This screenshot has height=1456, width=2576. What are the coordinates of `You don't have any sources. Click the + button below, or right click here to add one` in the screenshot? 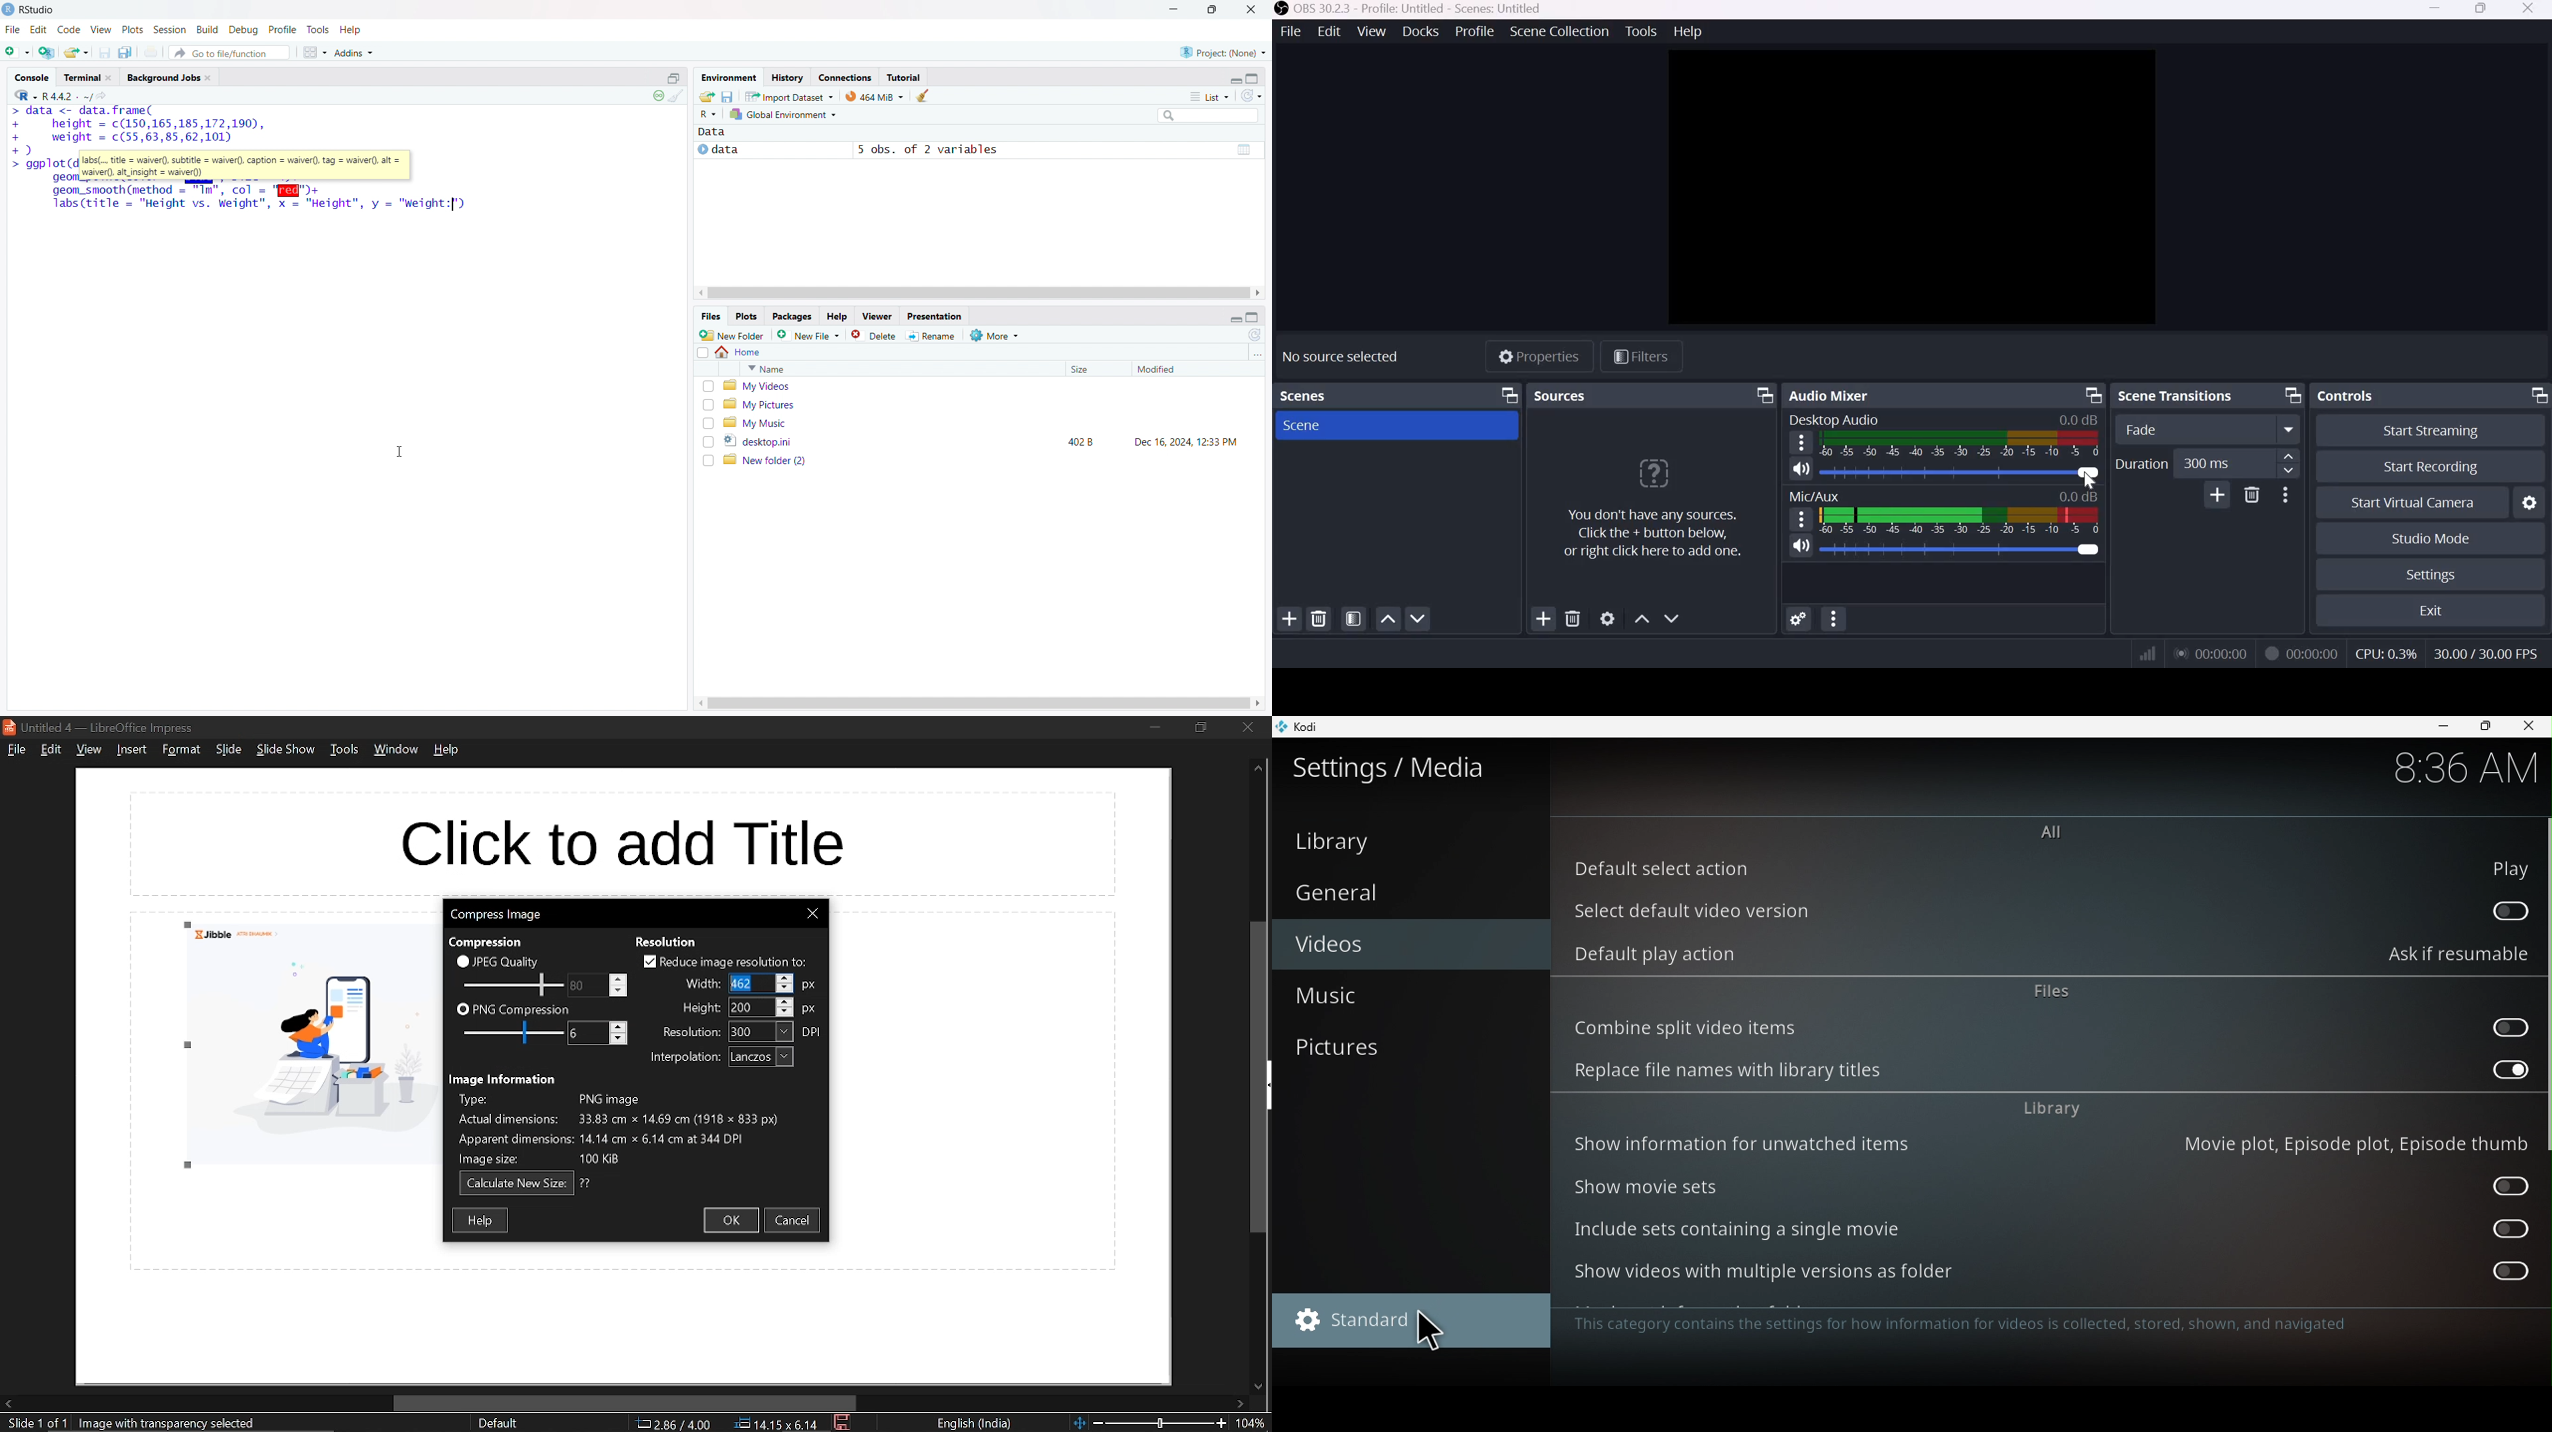 It's located at (1651, 510).